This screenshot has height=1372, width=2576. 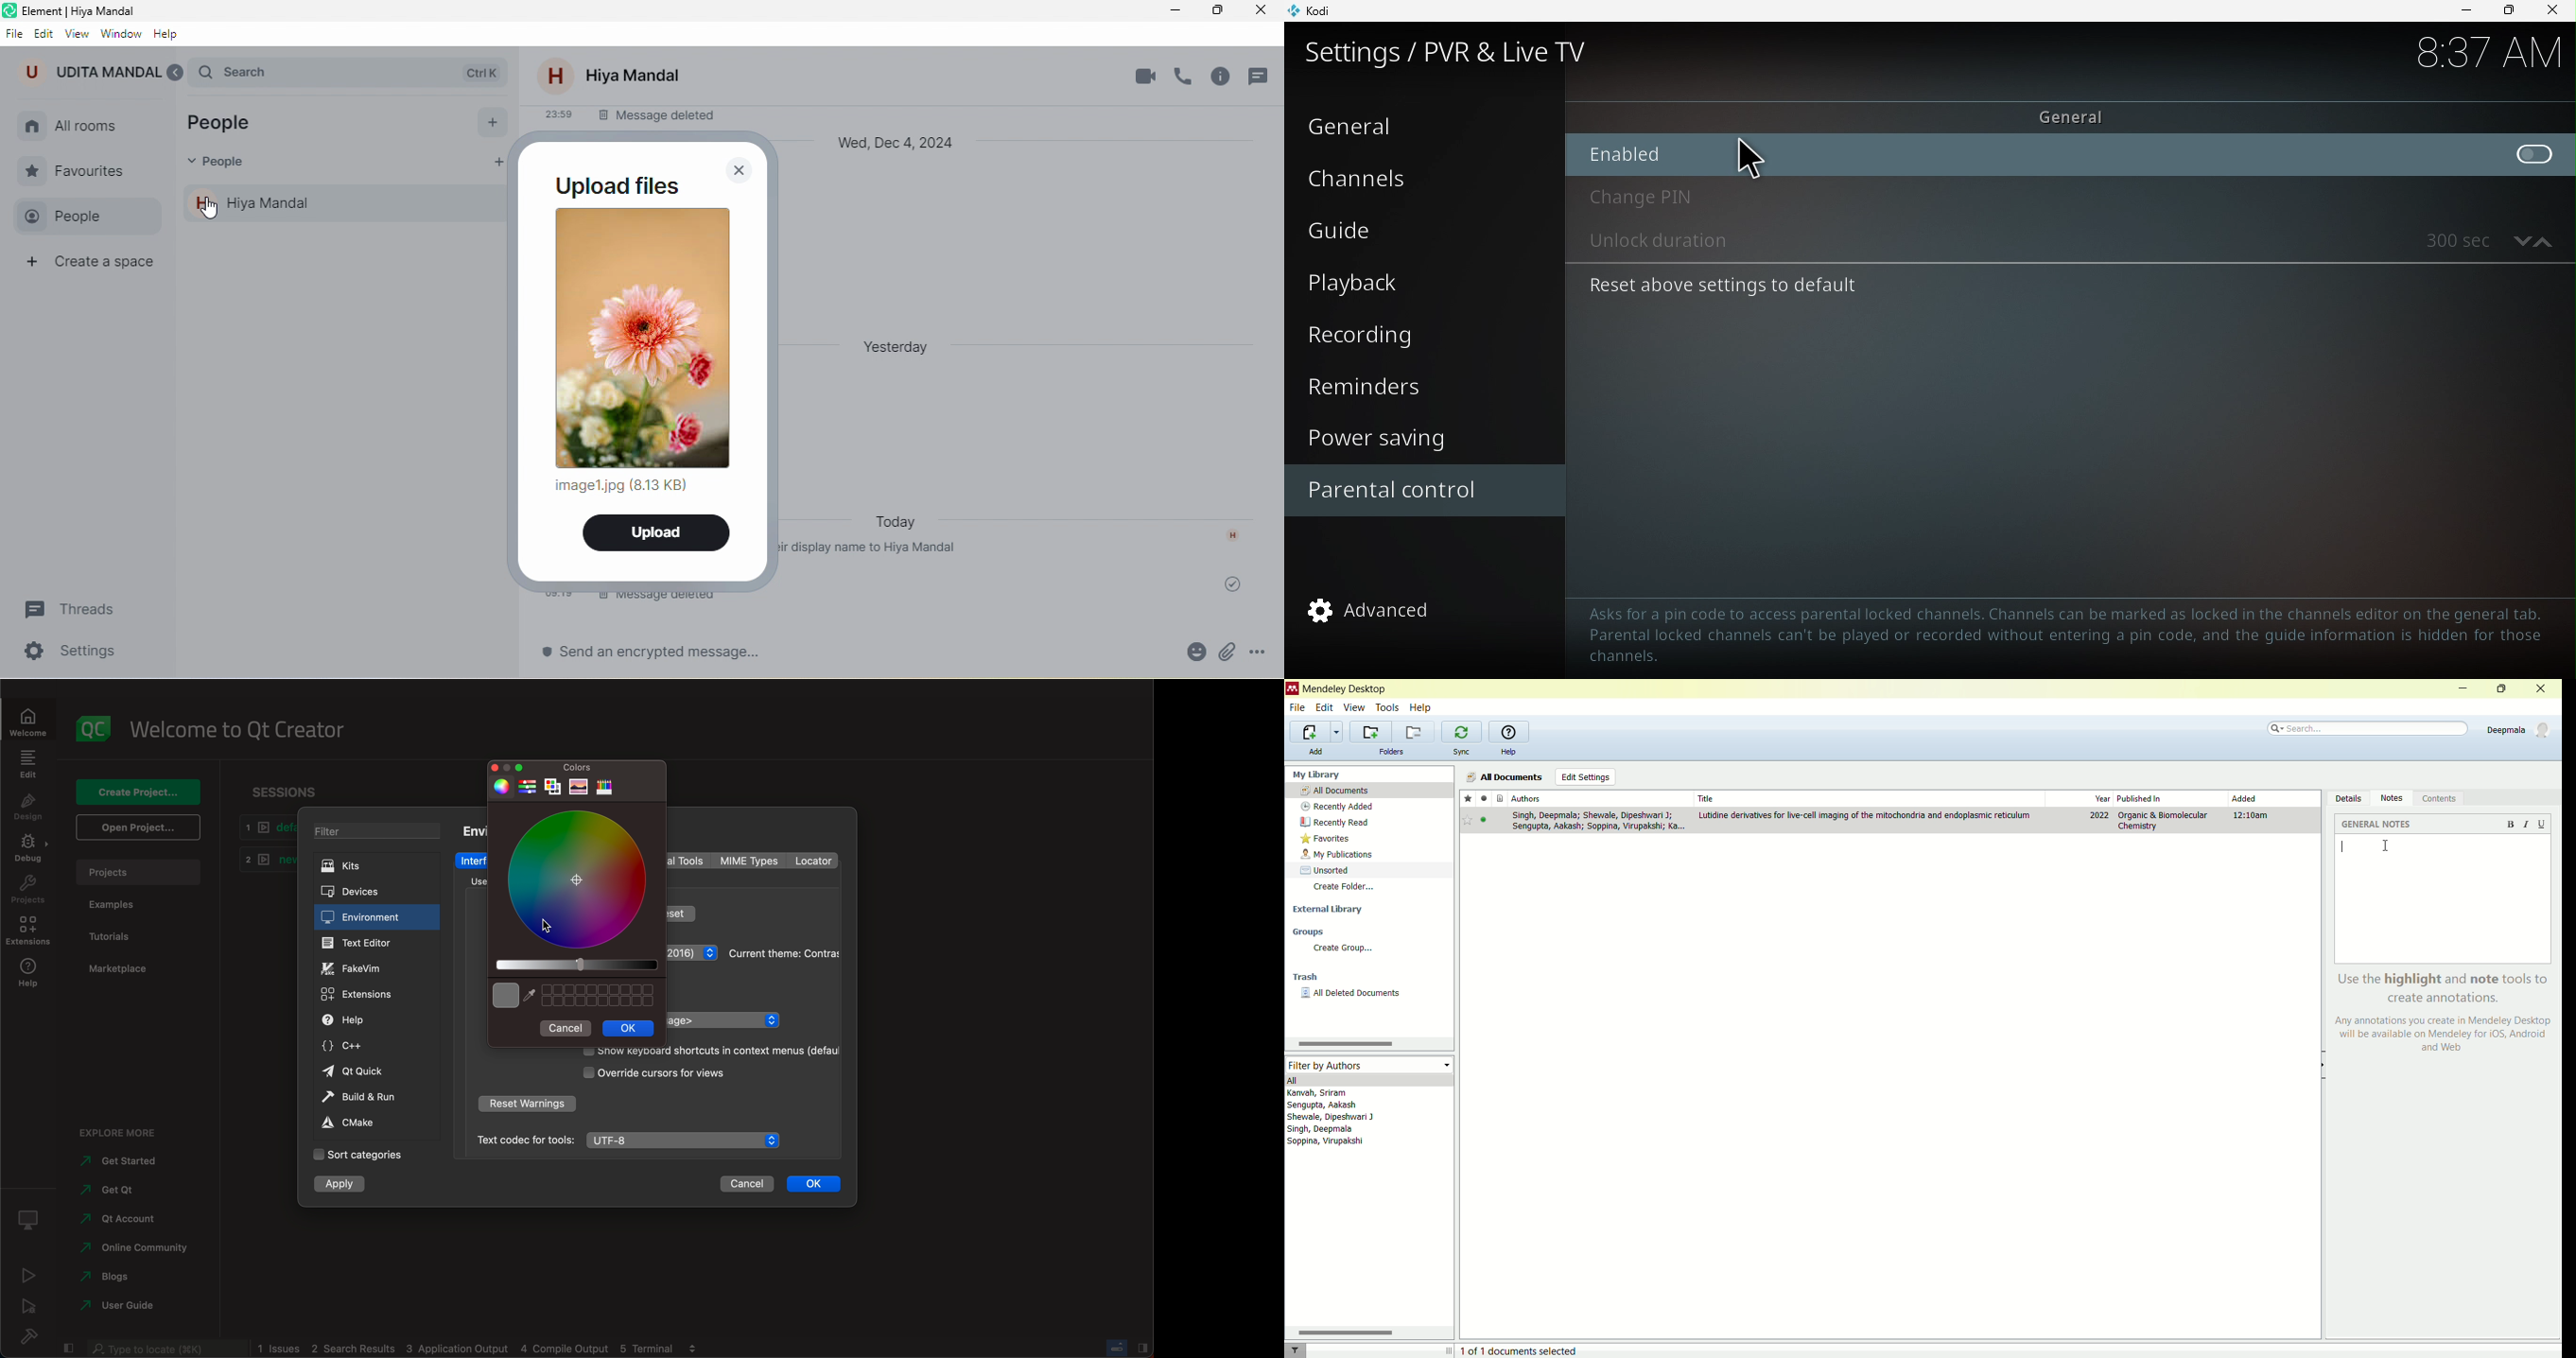 What do you see at coordinates (88, 127) in the screenshot?
I see `all rooms` at bounding box center [88, 127].